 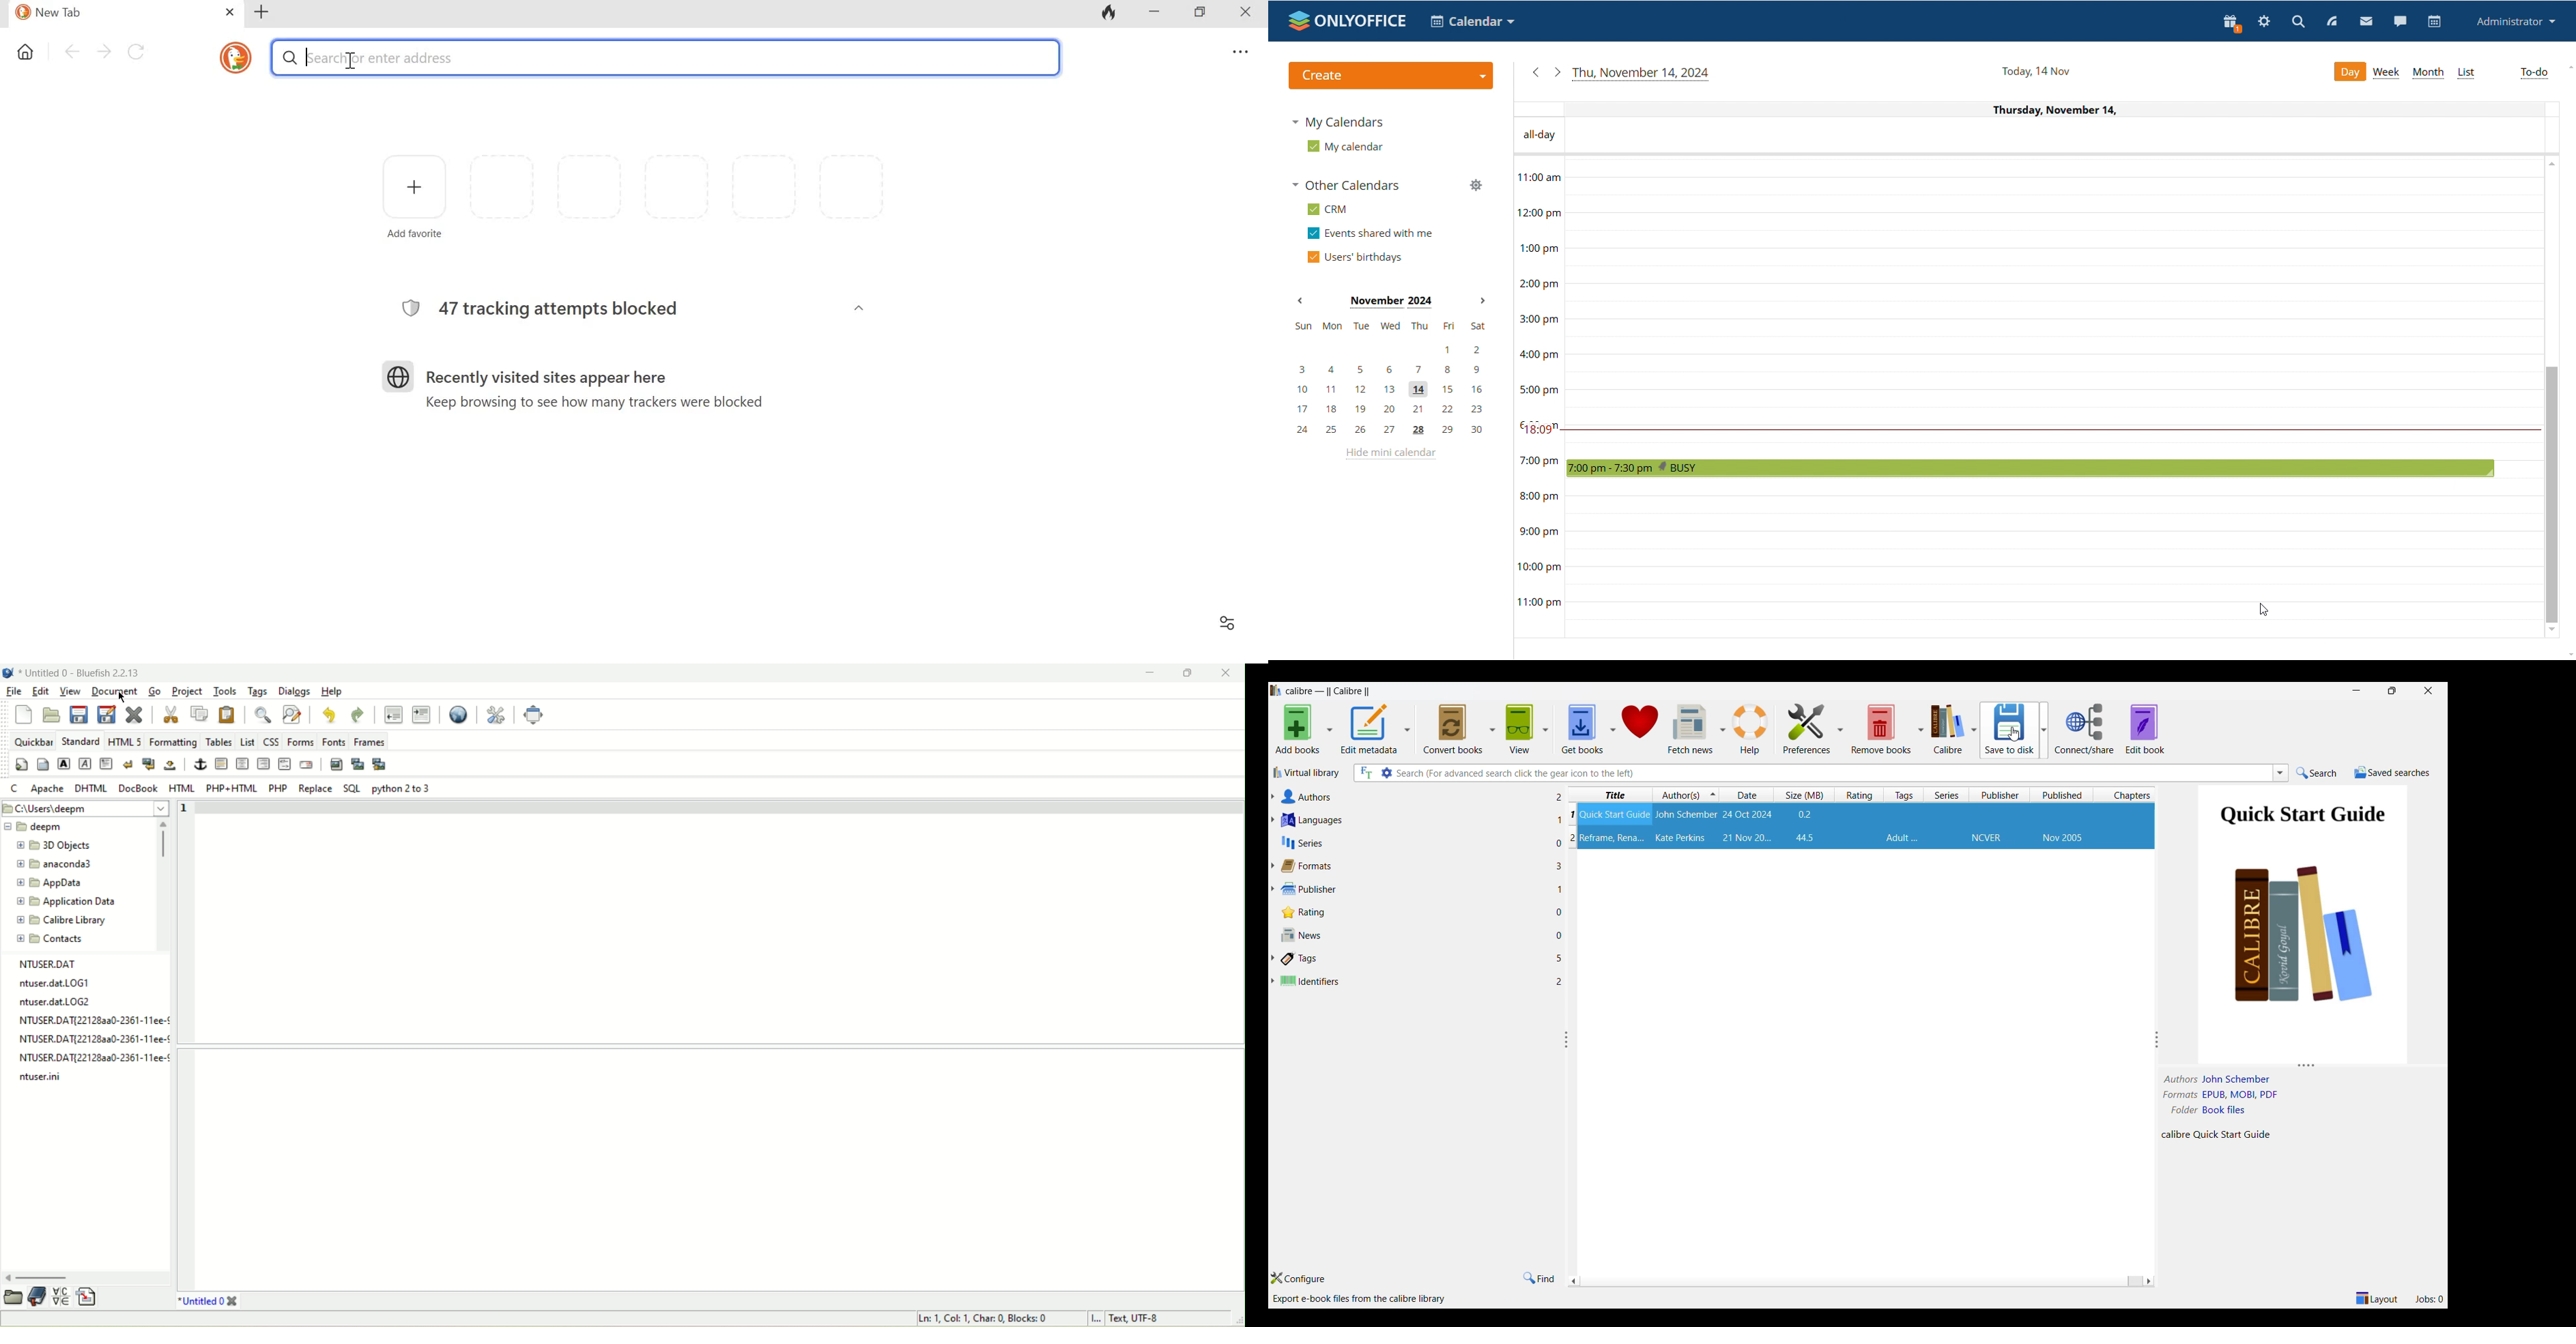 What do you see at coordinates (1887, 729) in the screenshot?
I see `Remove book options` at bounding box center [1887, 729].